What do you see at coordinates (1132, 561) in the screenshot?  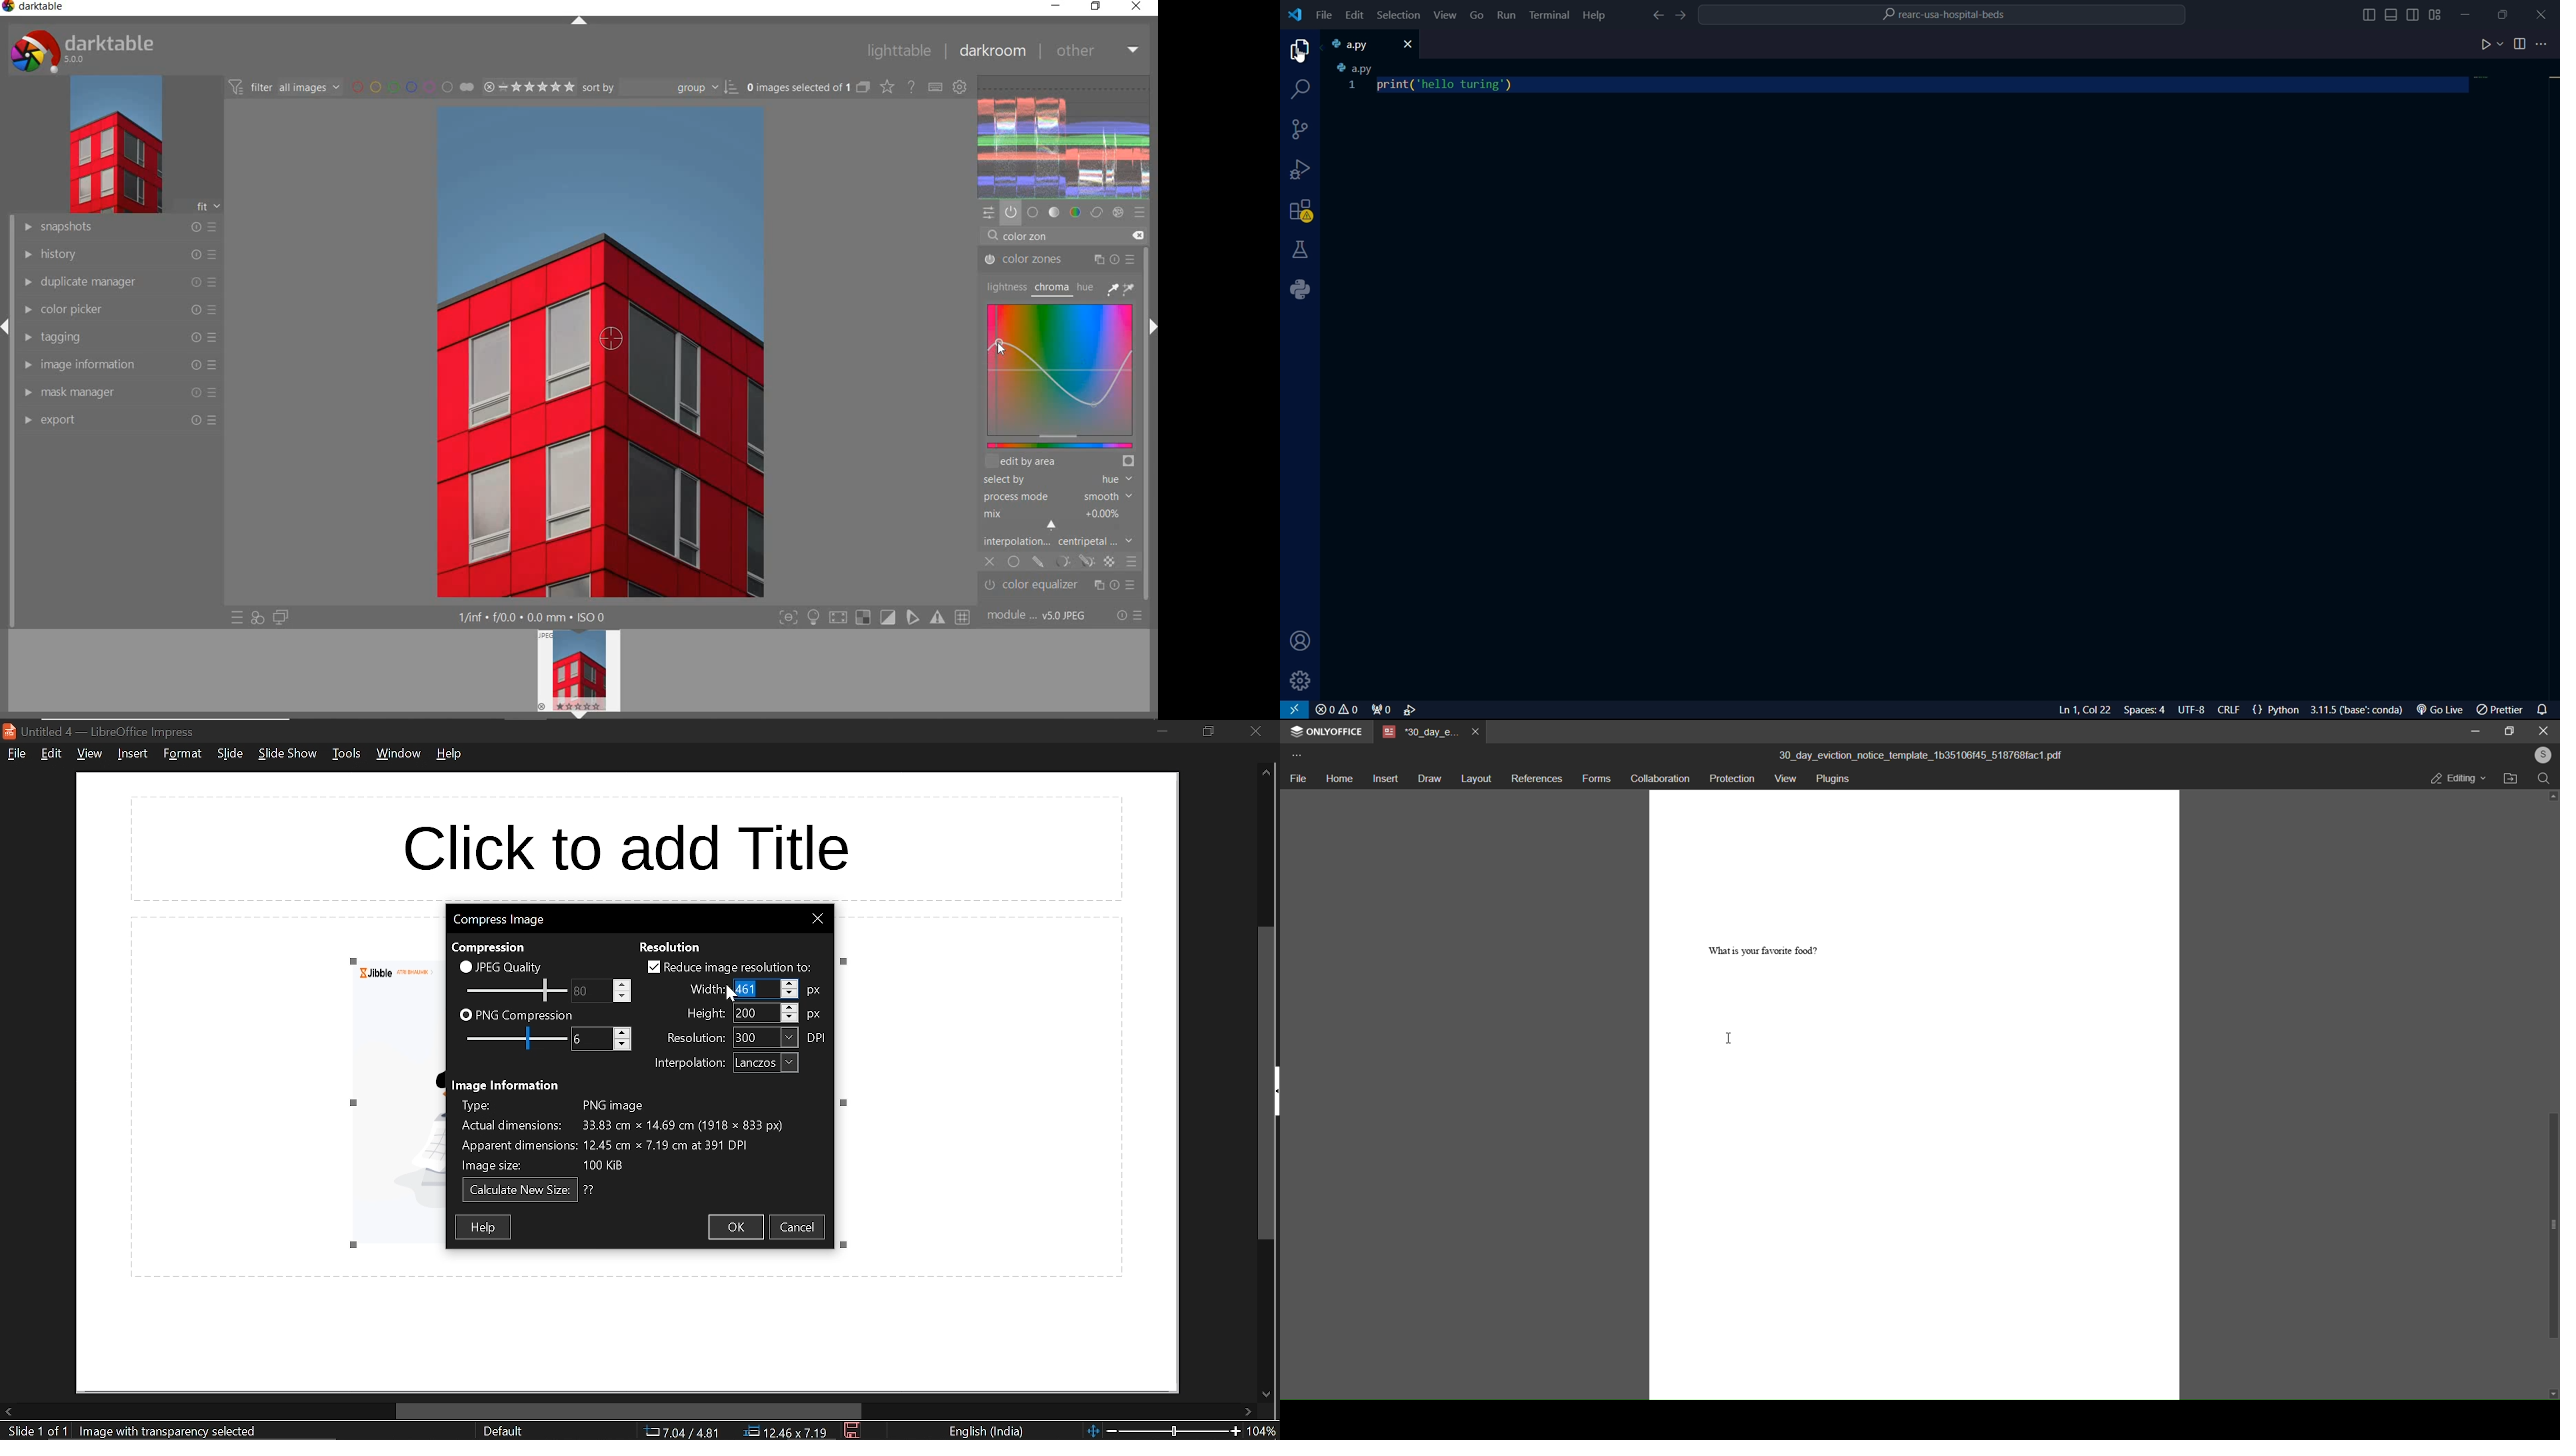 I see `BLENDING OPTIONS` at bounding box center [1132, 561].